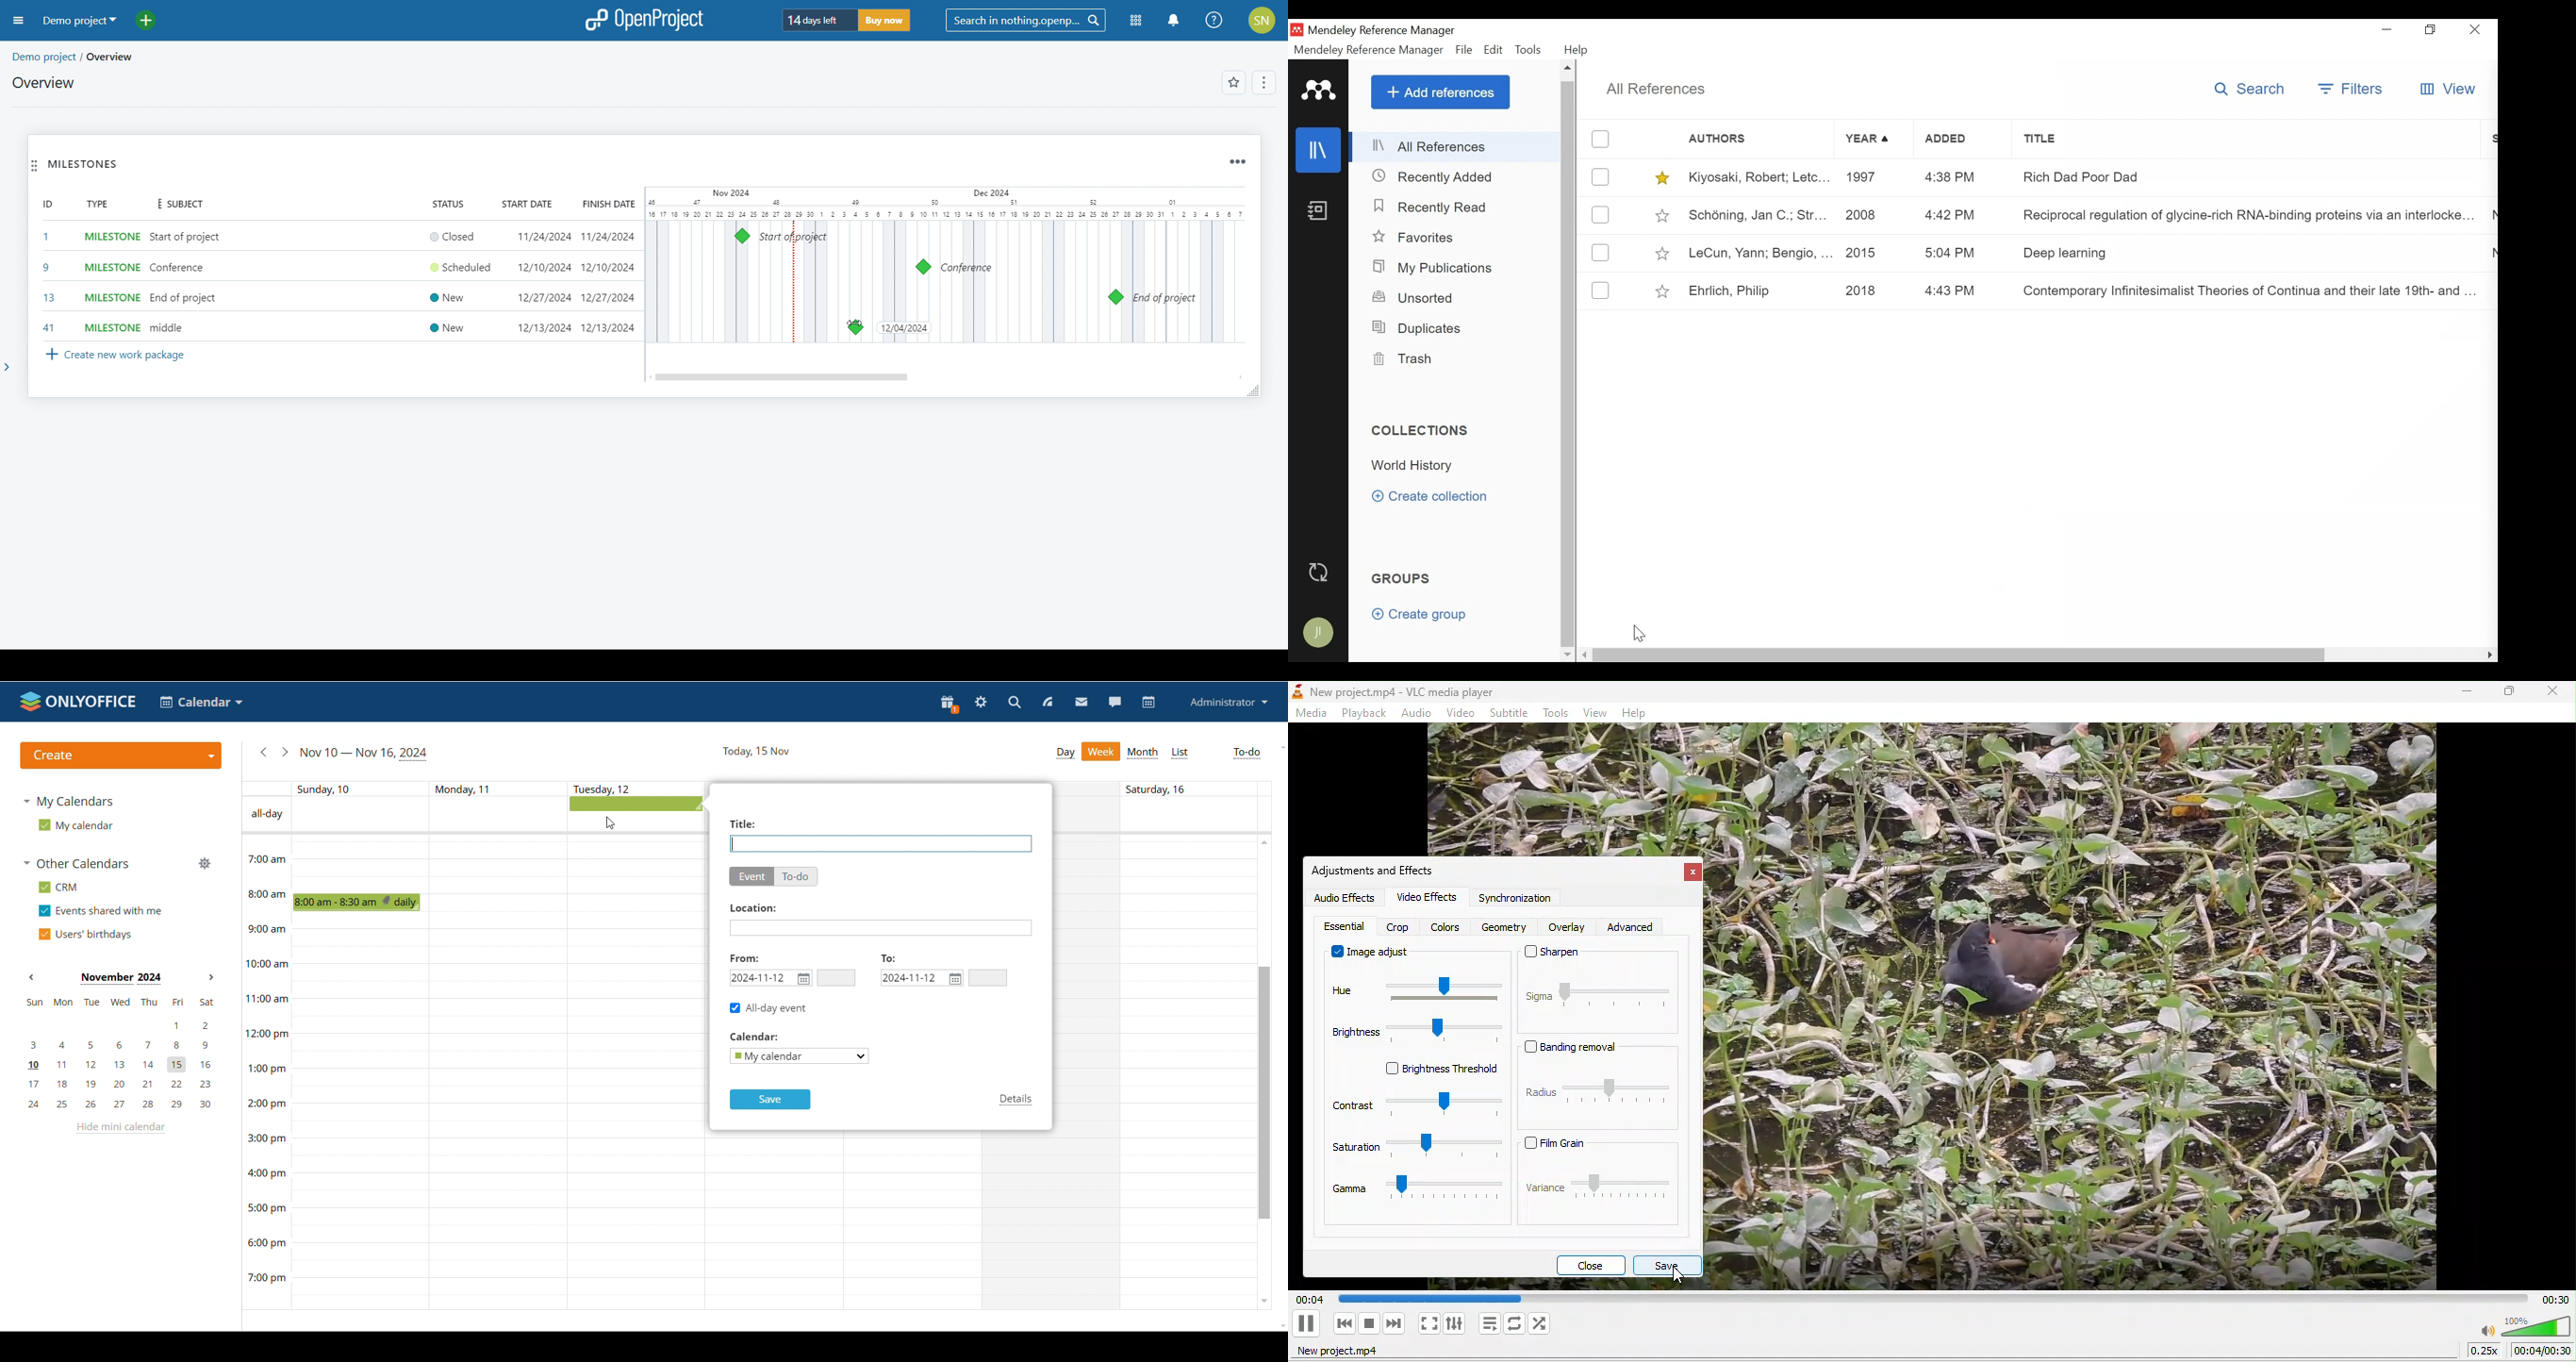 The image size is (2576, 1372). What do you see at coordinates (1434, 209) in the screenshot?
I see `Recently Closed` at bounding box center [1434, 209].